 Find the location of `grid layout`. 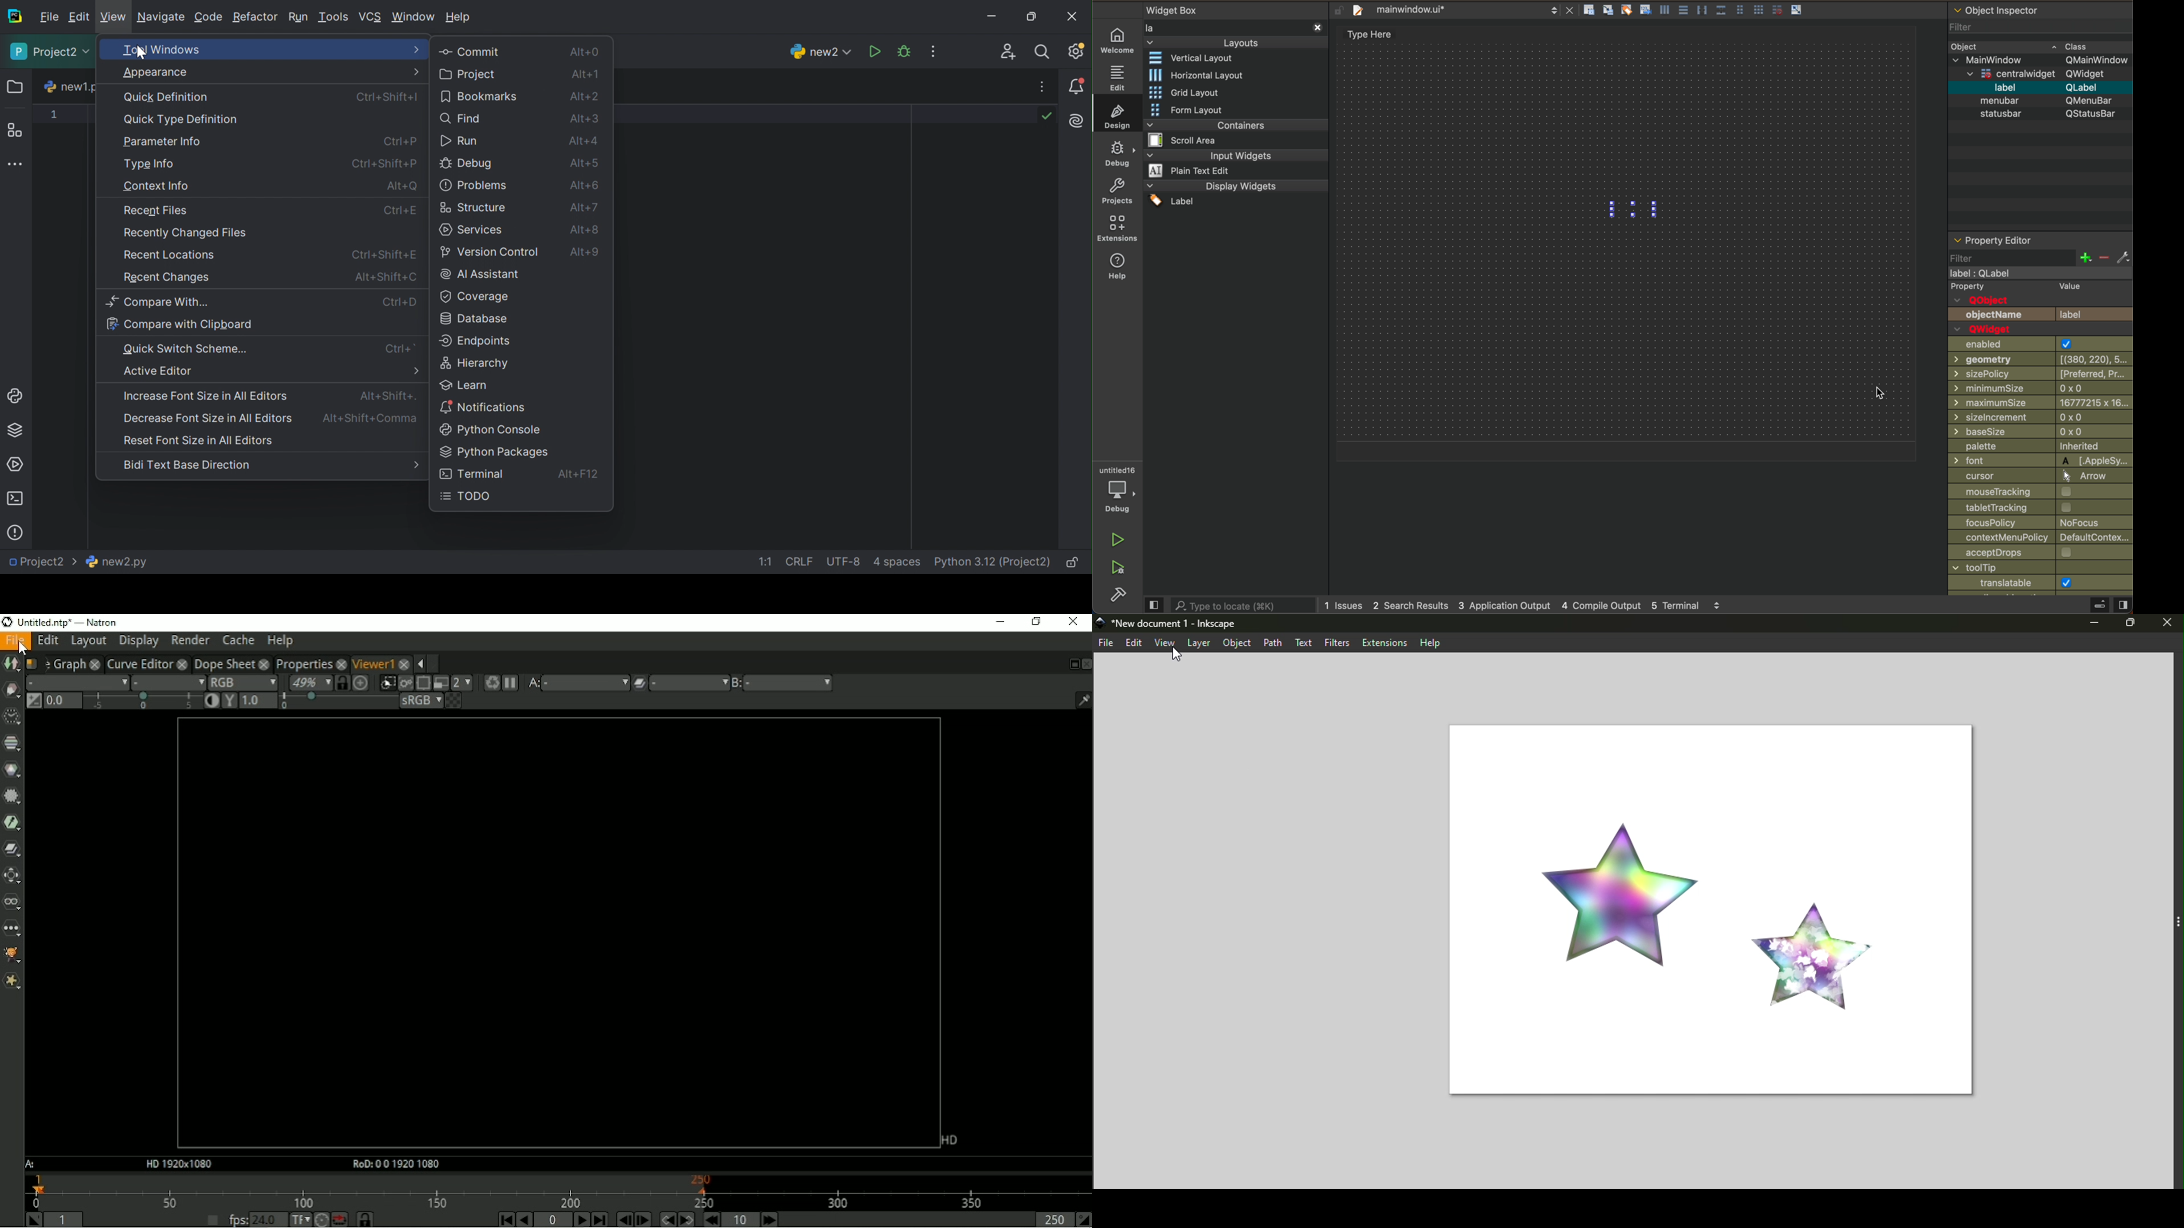

grid layout is located at coordinates (1198, 93).